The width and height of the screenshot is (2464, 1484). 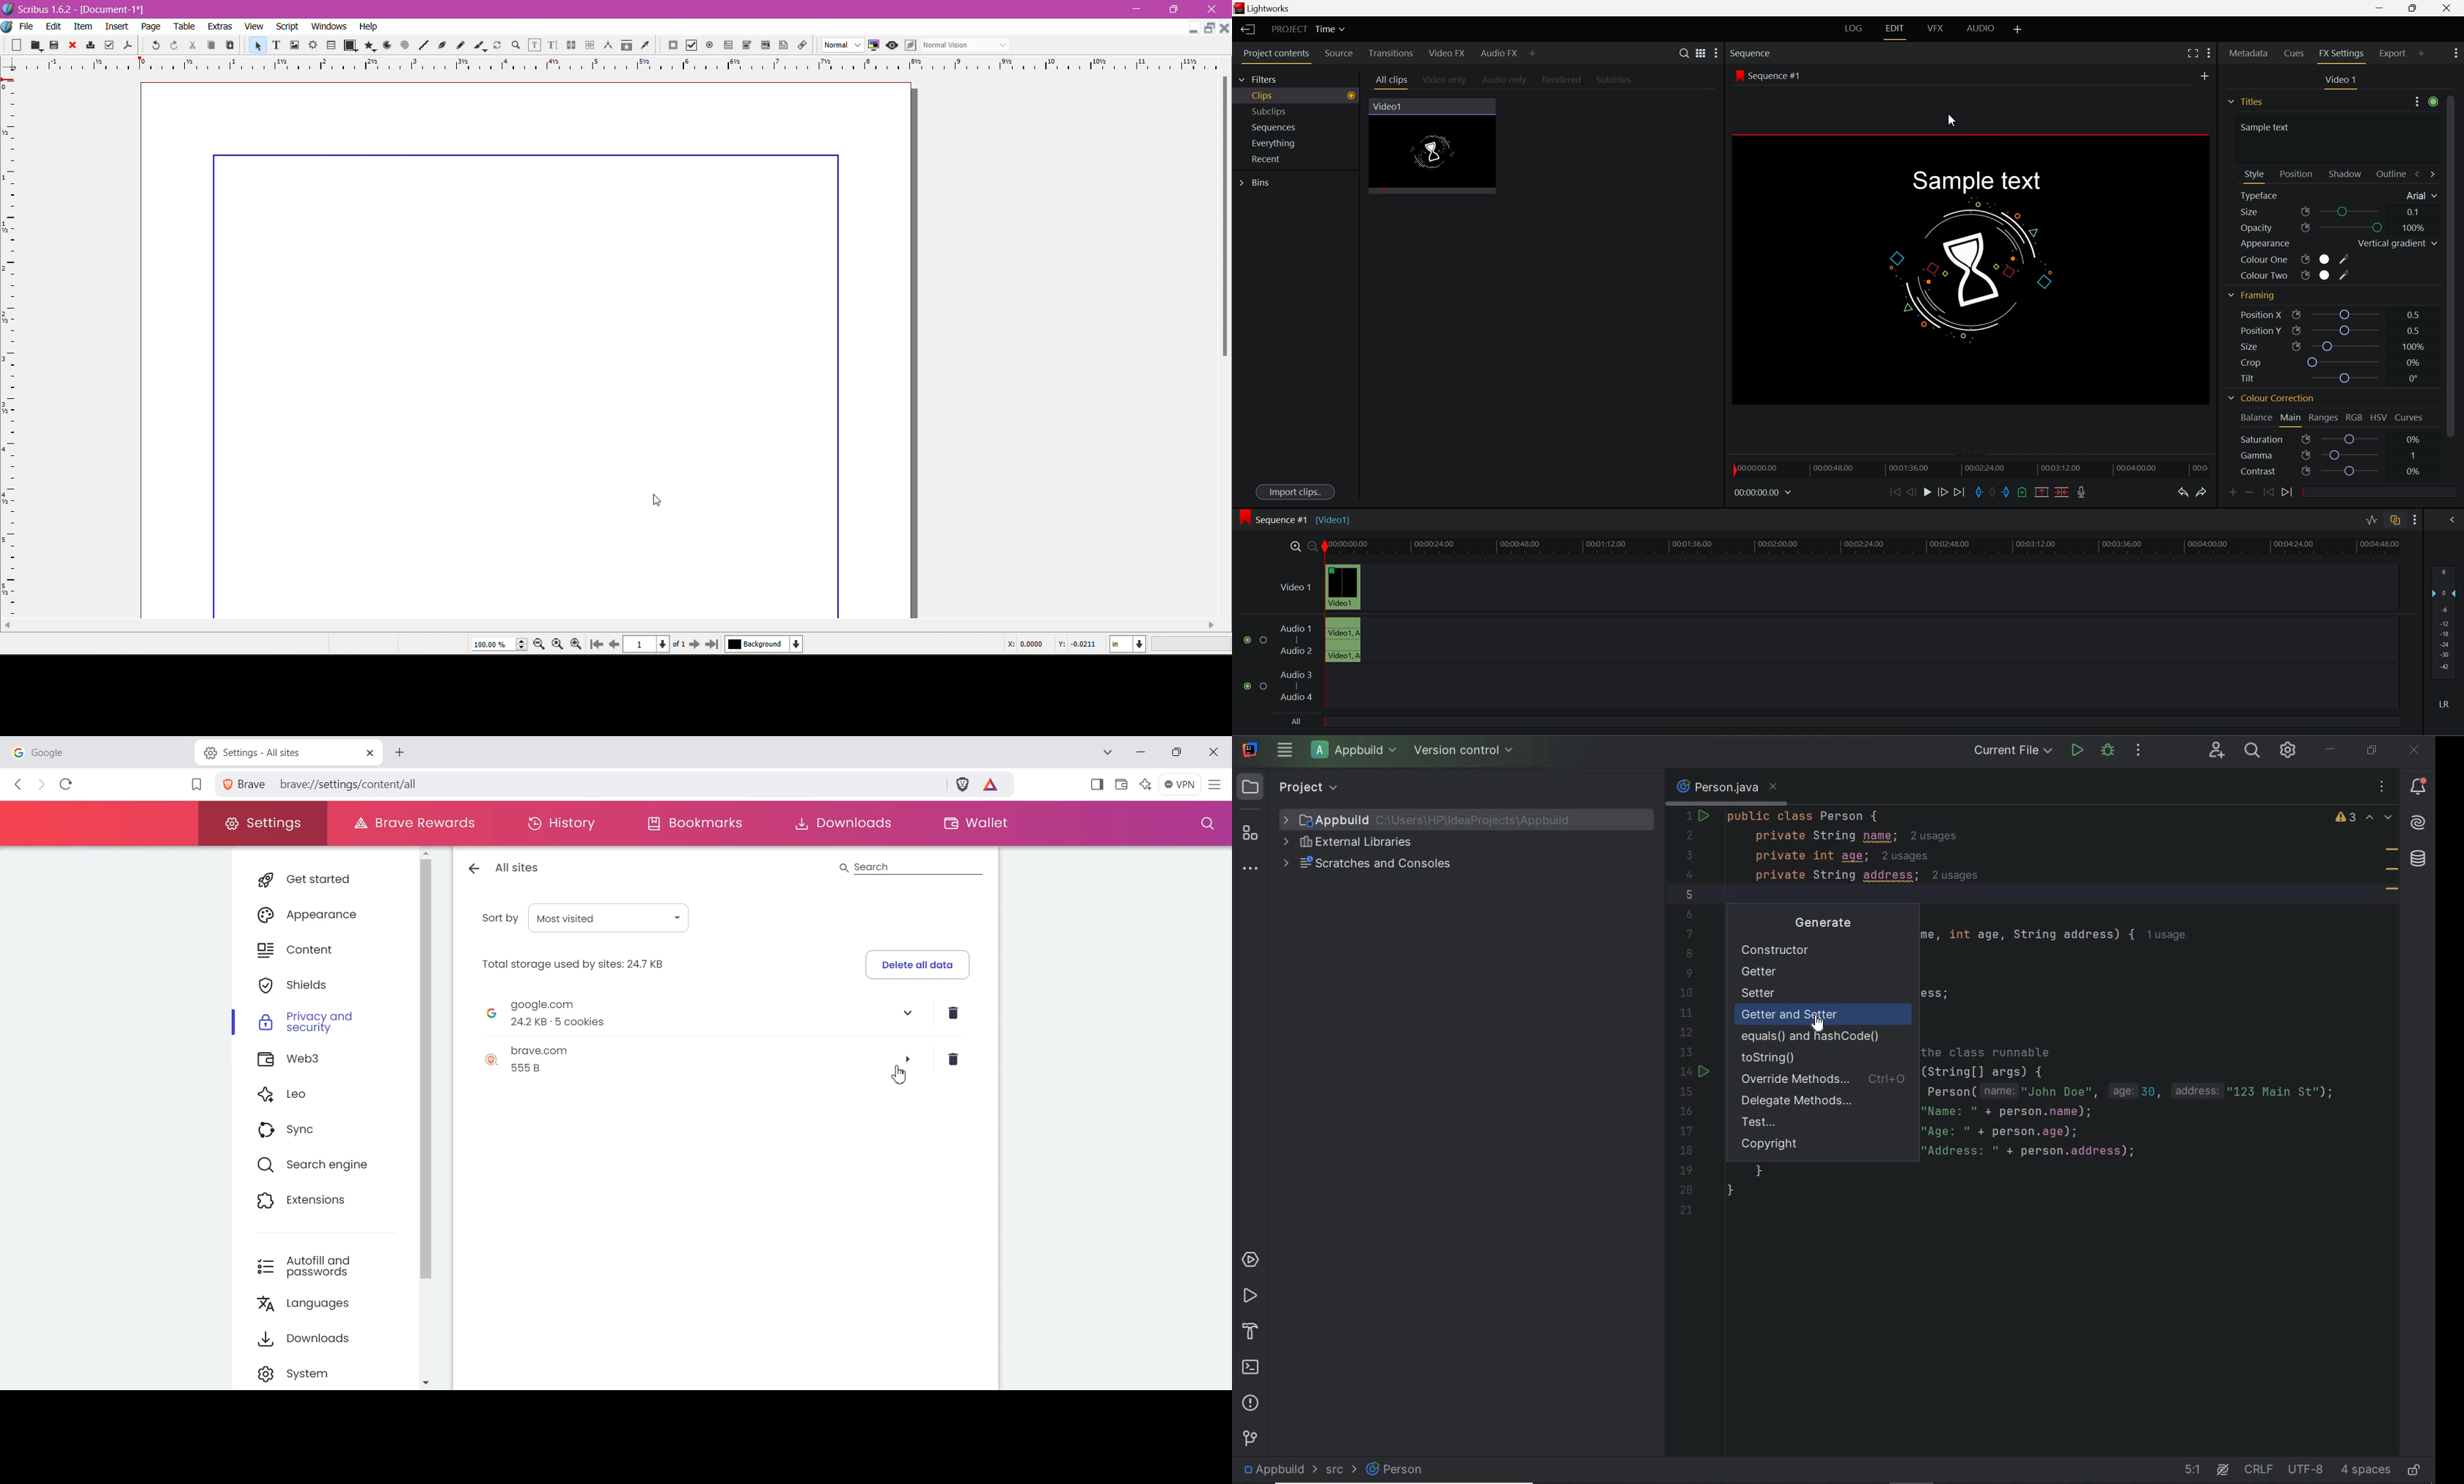 What do you see at coordinates (2410, 8) in the screenshot?
I see `restore down` at bounding box center [2410, 8].